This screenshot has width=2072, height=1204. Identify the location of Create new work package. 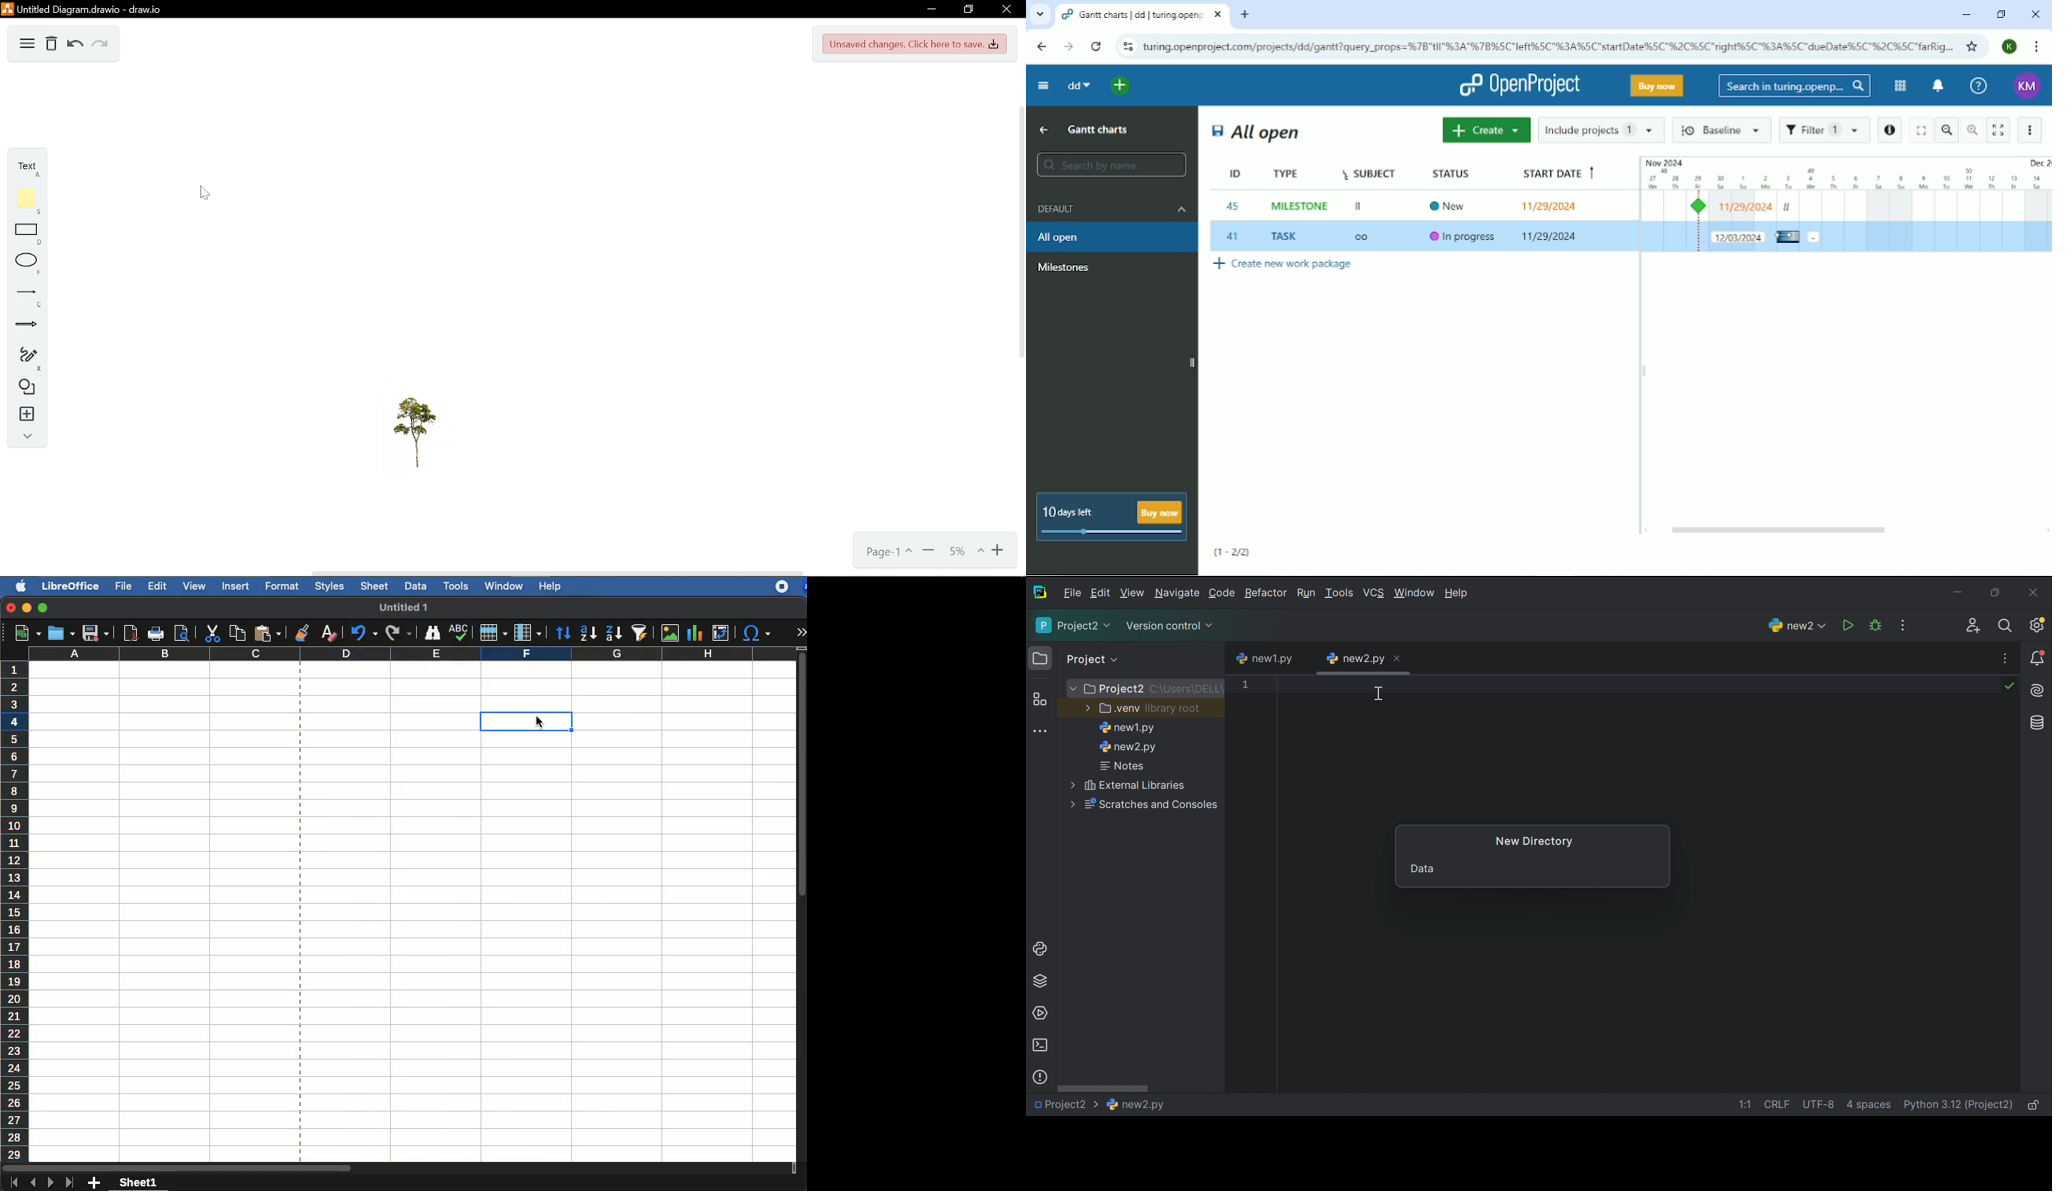
(1283, 267).